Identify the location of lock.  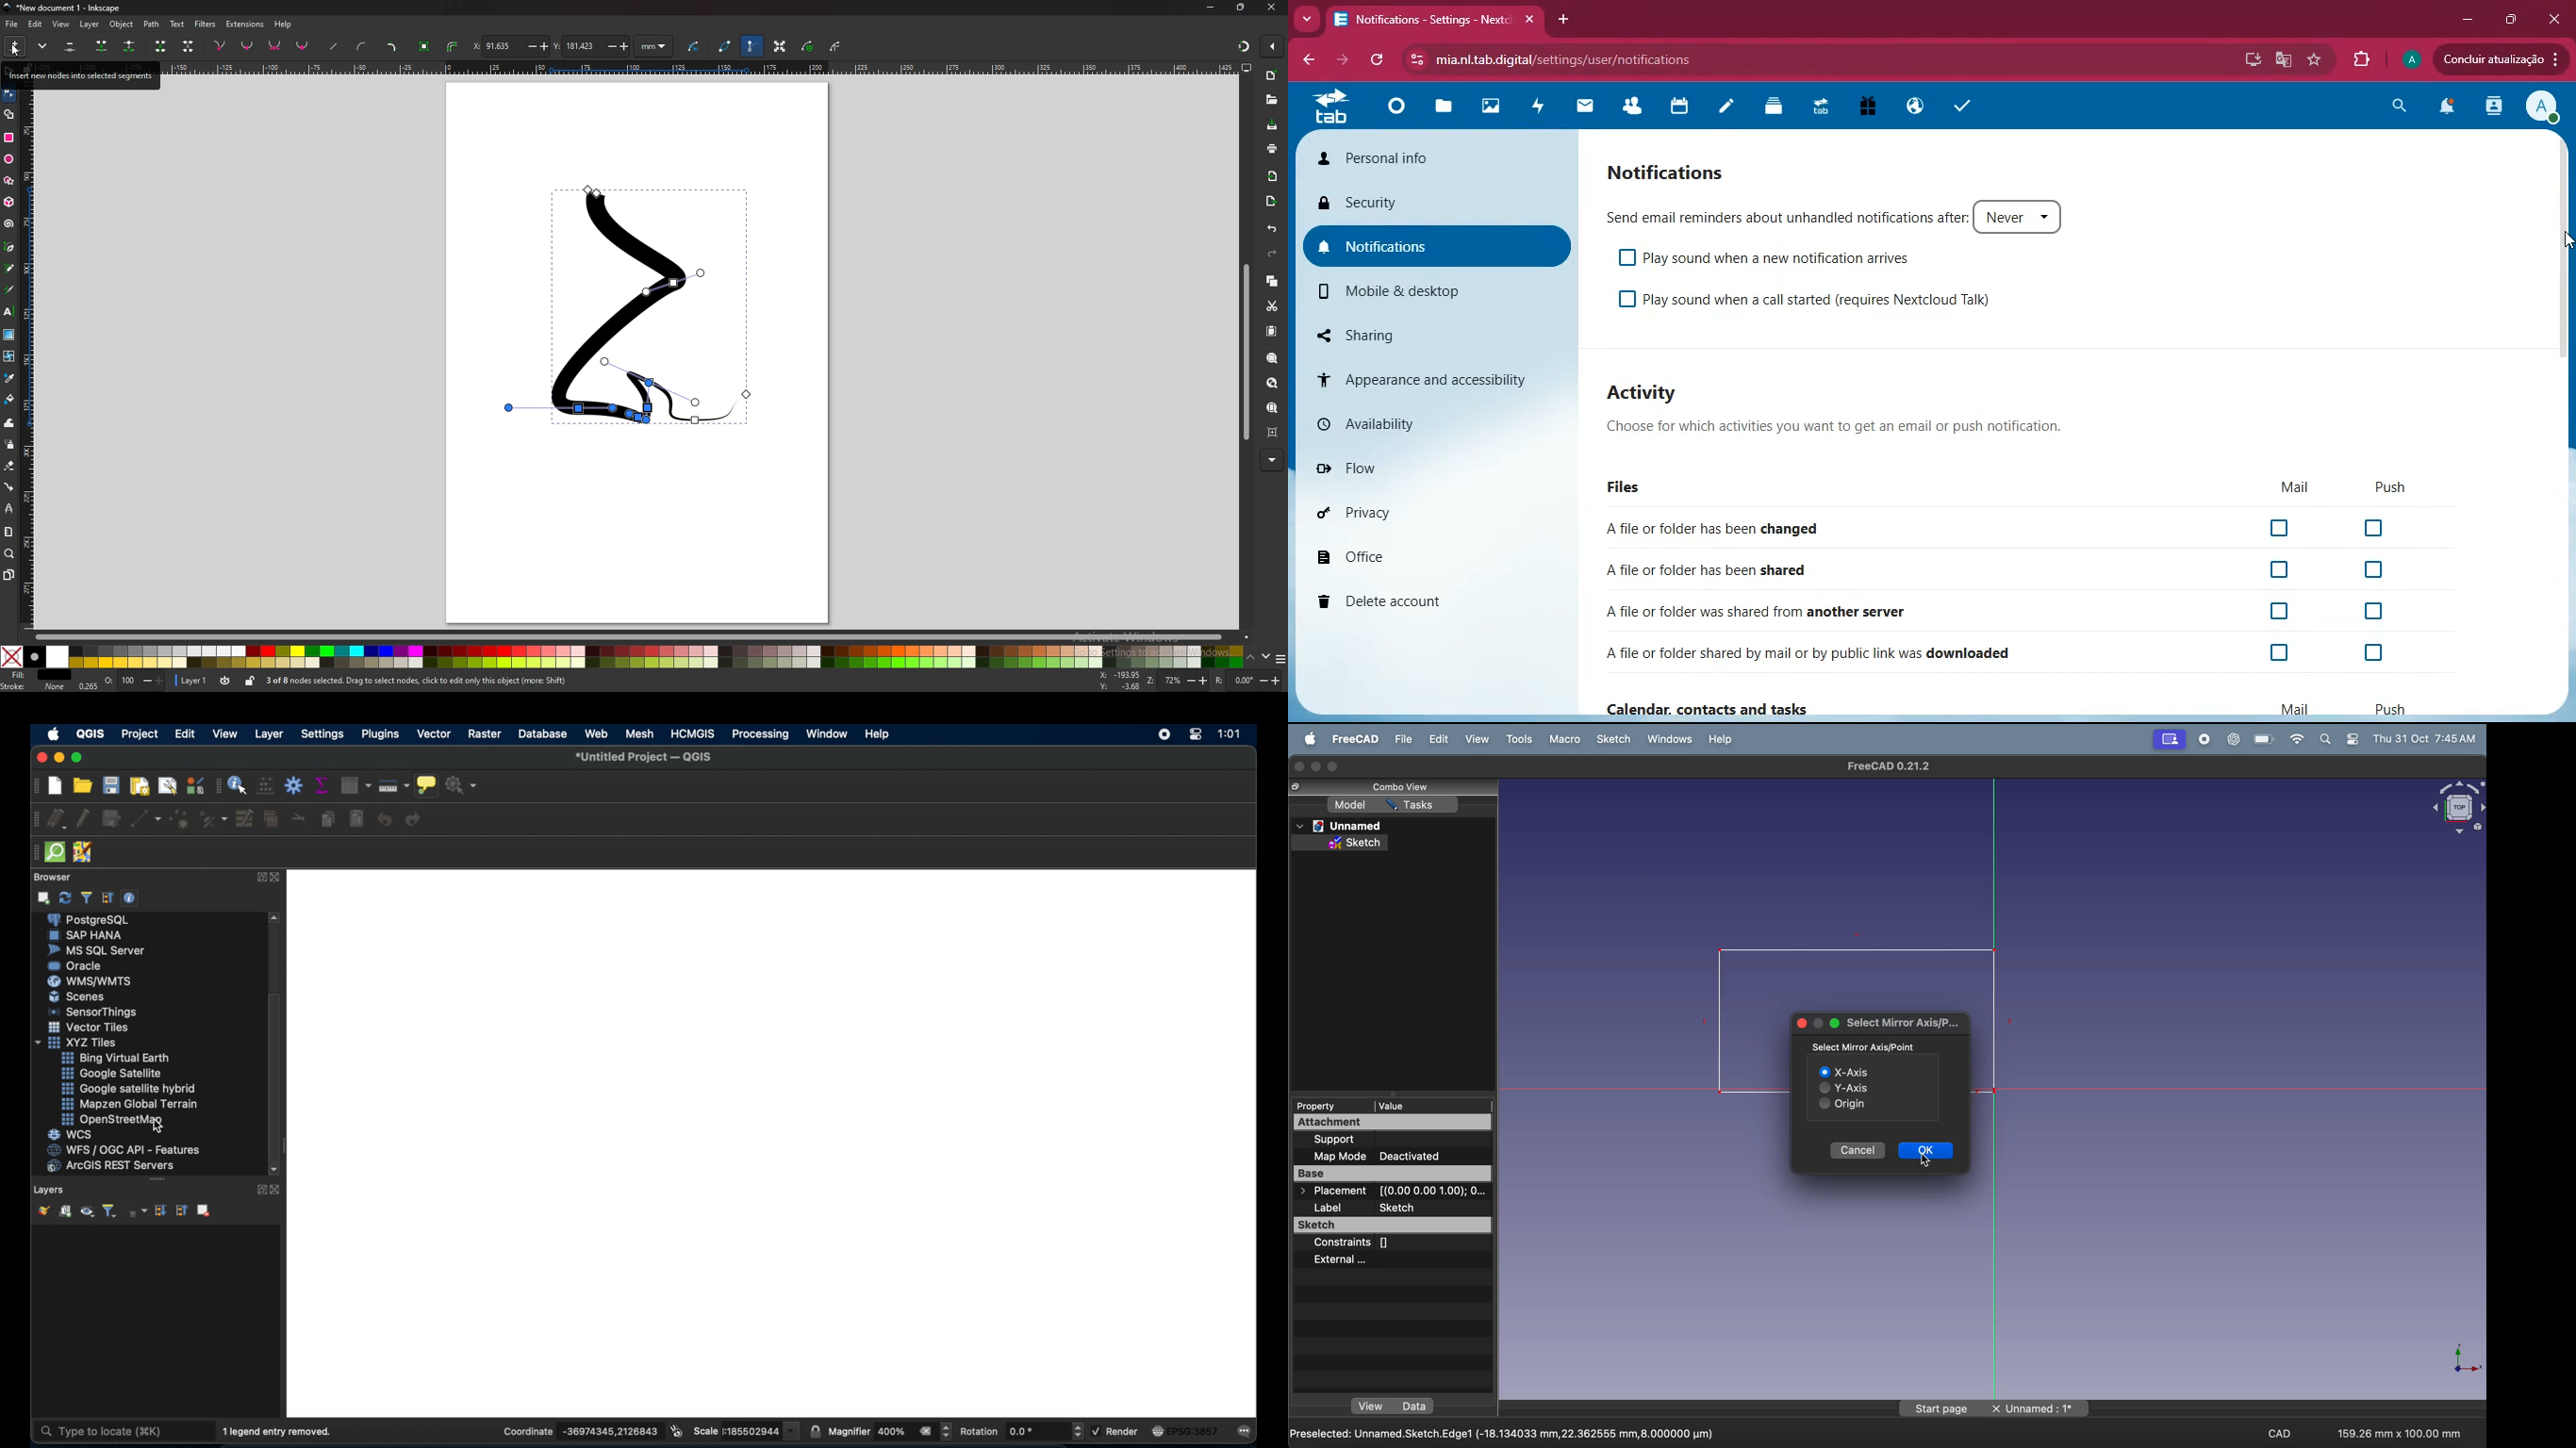
(249, 683).